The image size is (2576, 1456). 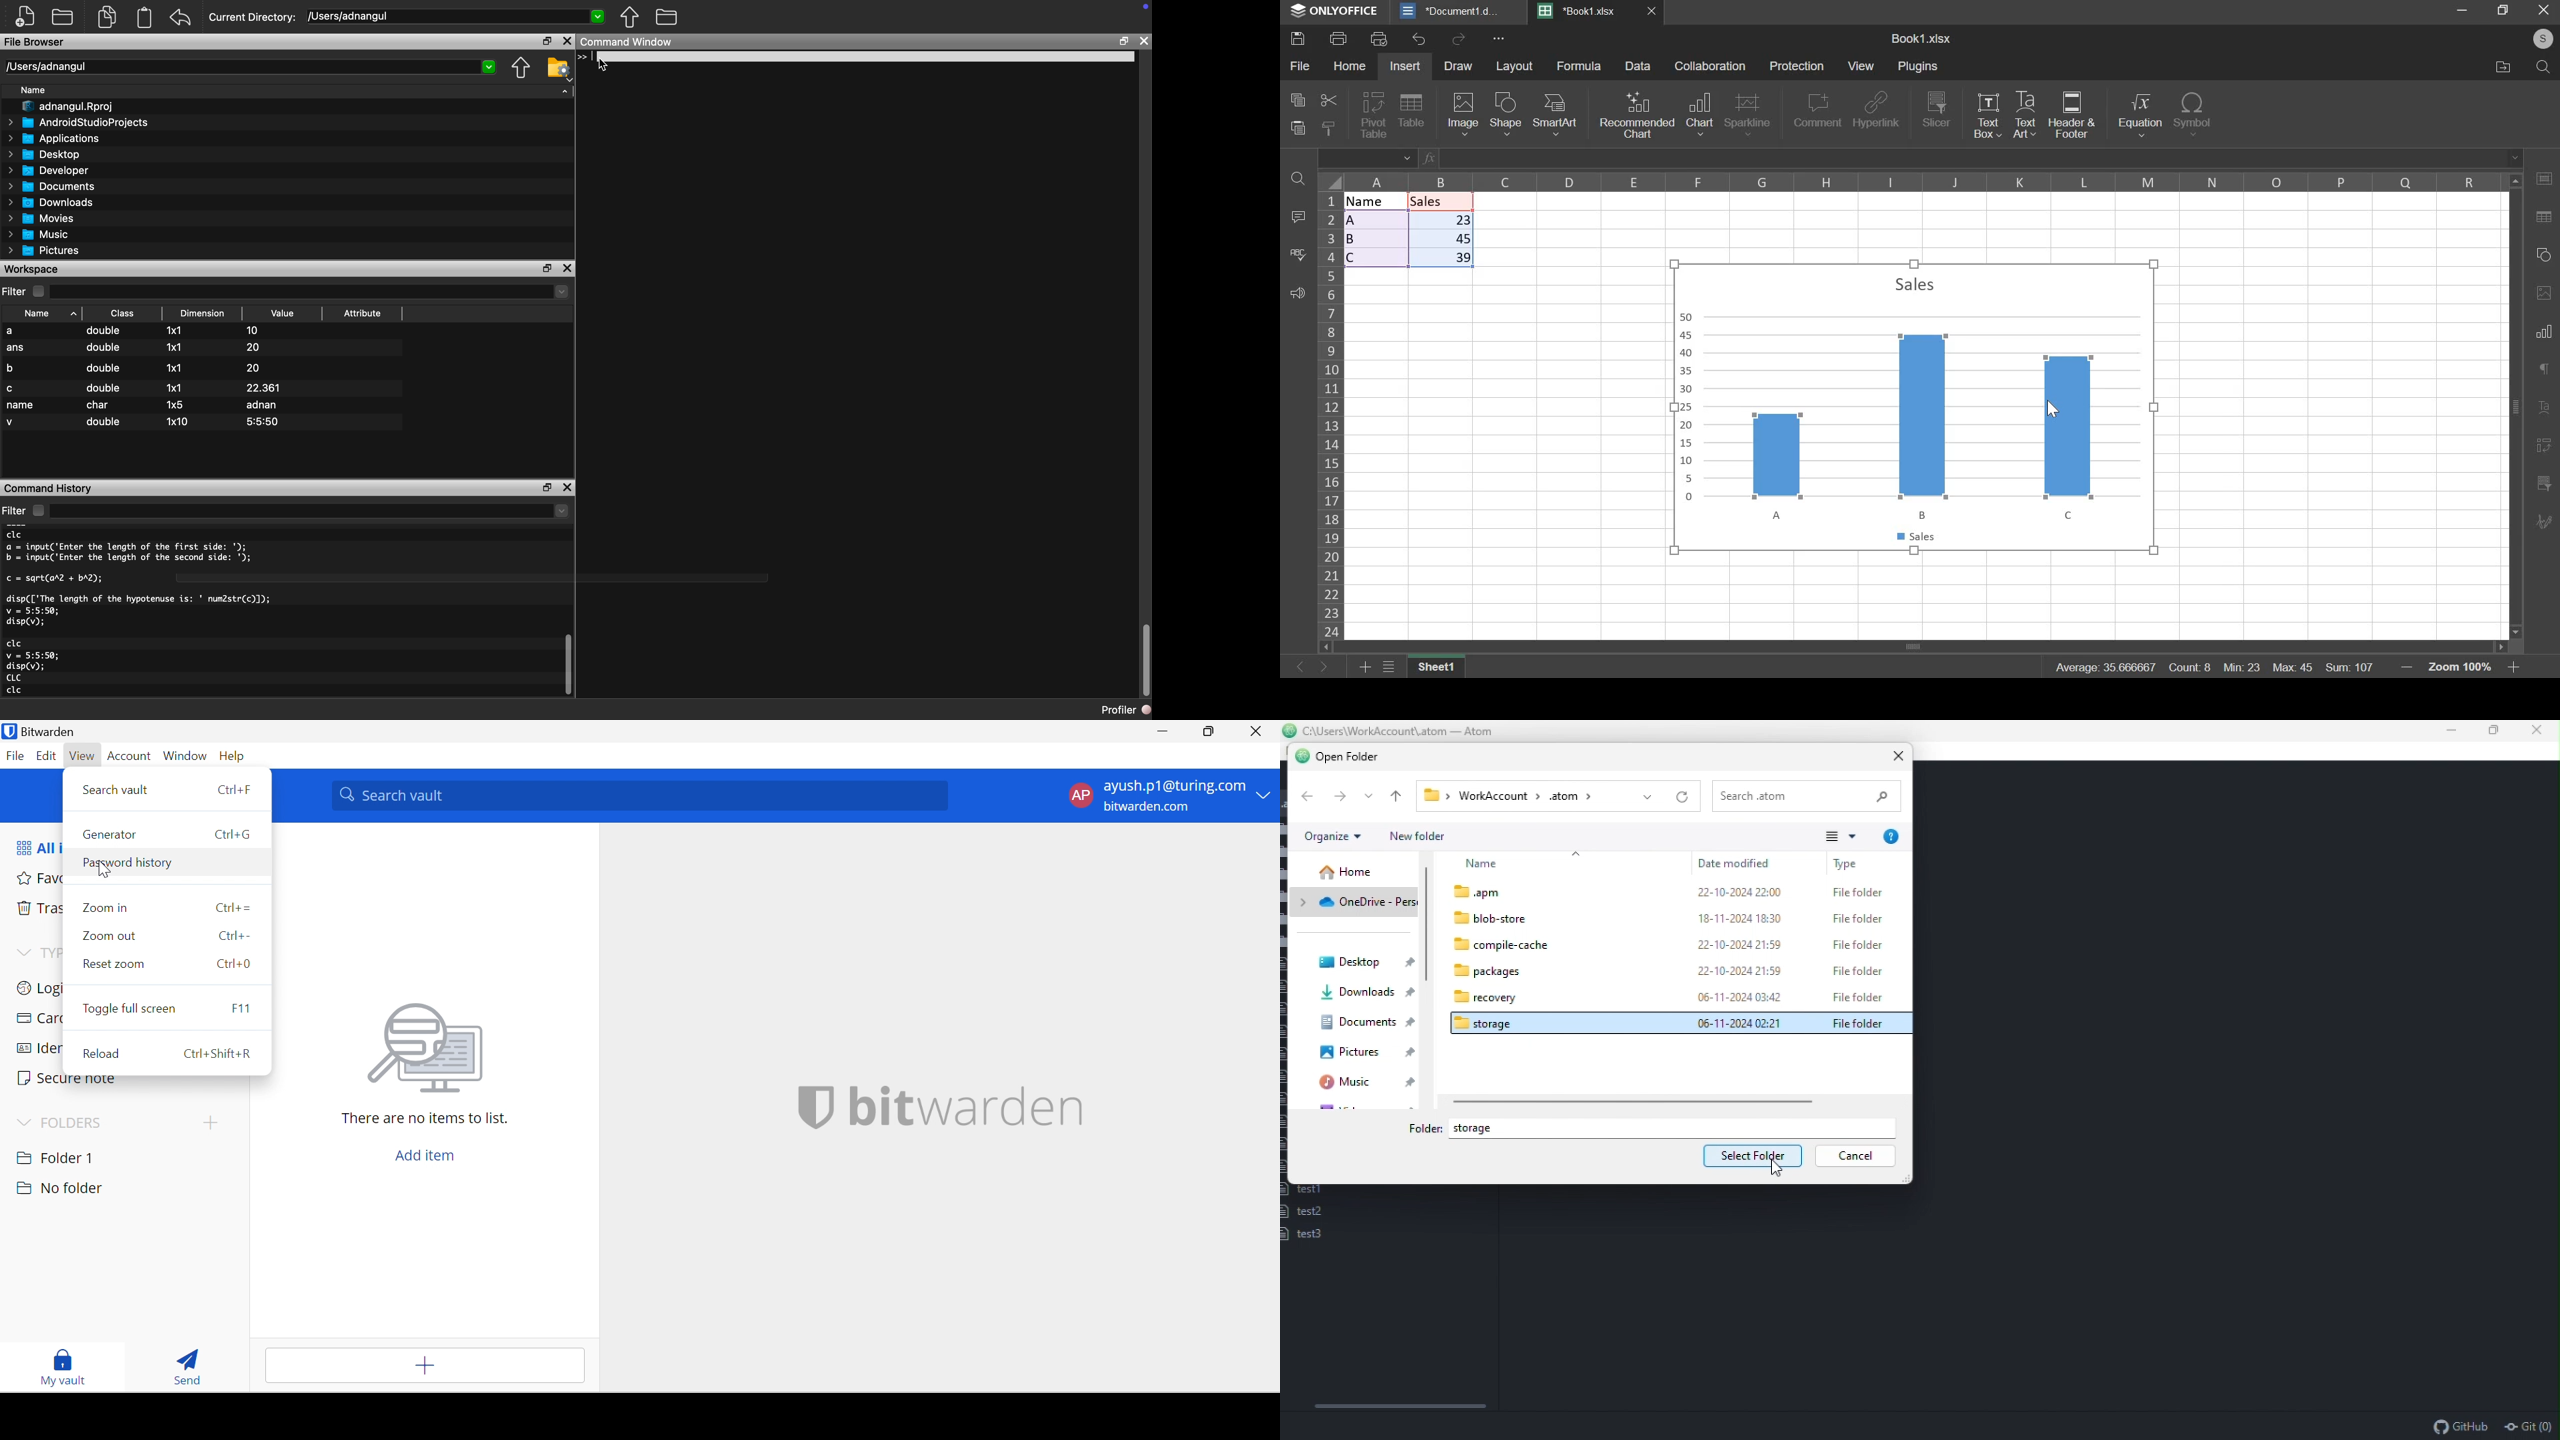 What do you see at coordinates (2540, 42) in the screenshot?
I see `account` at bounding box center [2540, 42].